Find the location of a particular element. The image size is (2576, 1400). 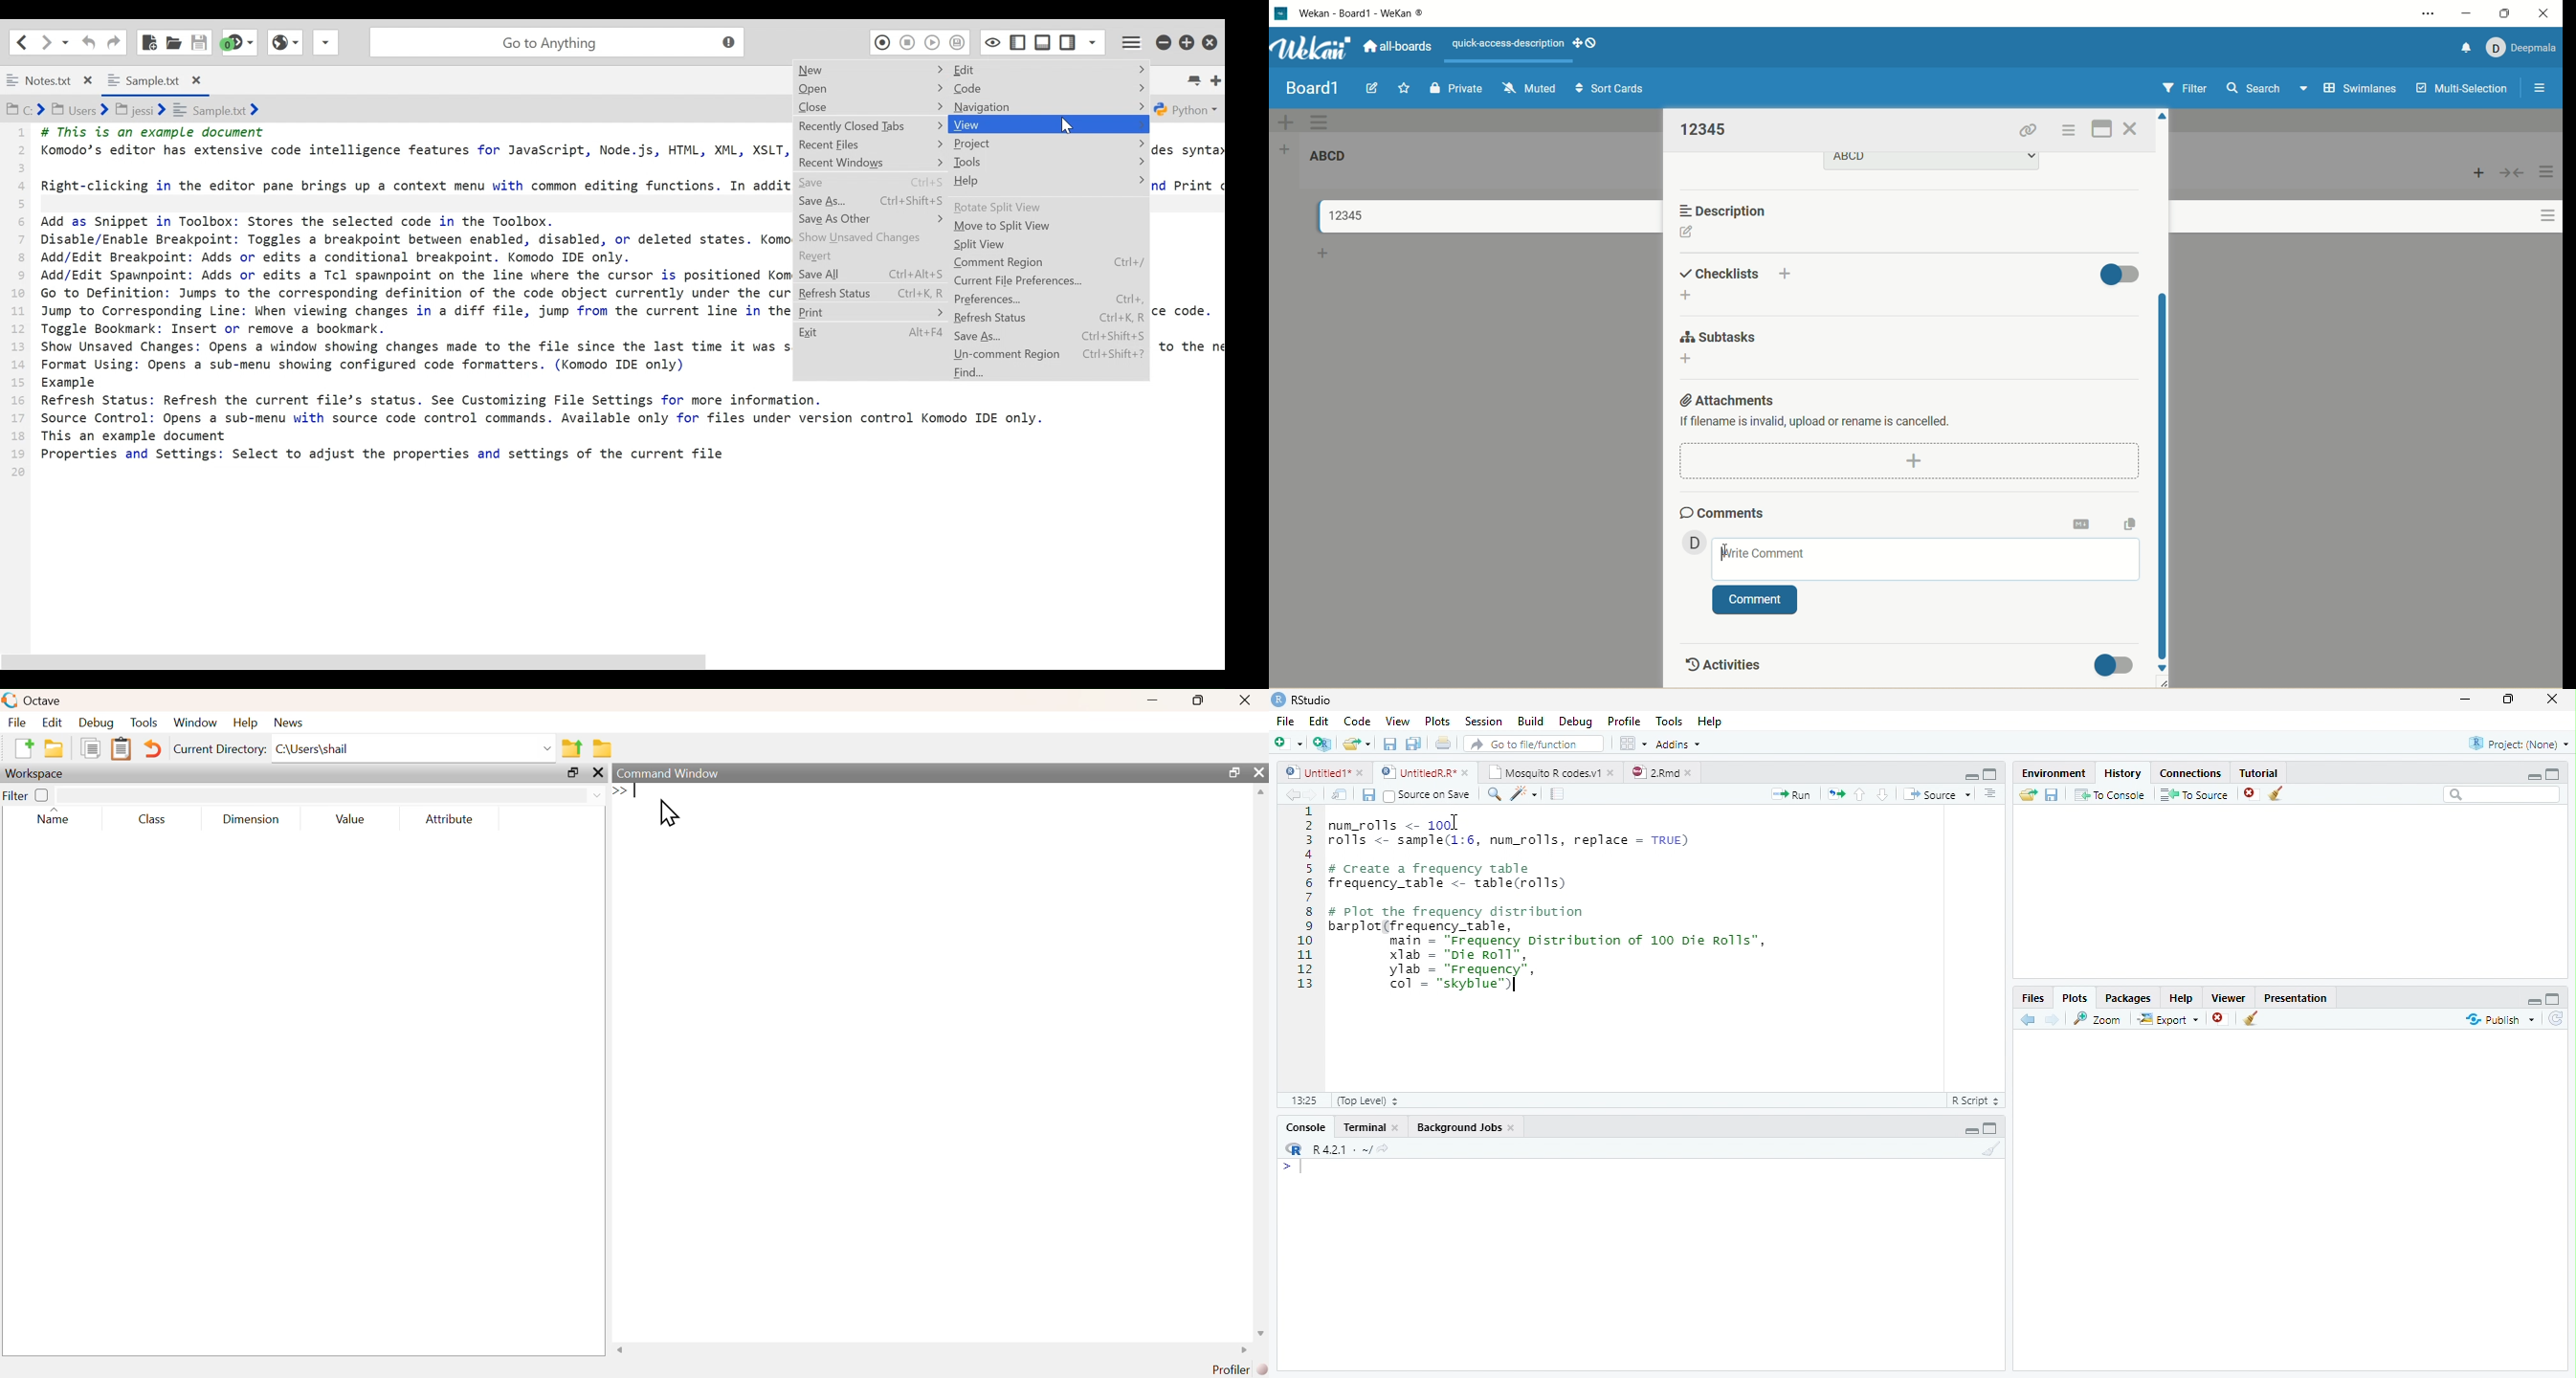

Next Source Location is located at coordinates (1312, 793).